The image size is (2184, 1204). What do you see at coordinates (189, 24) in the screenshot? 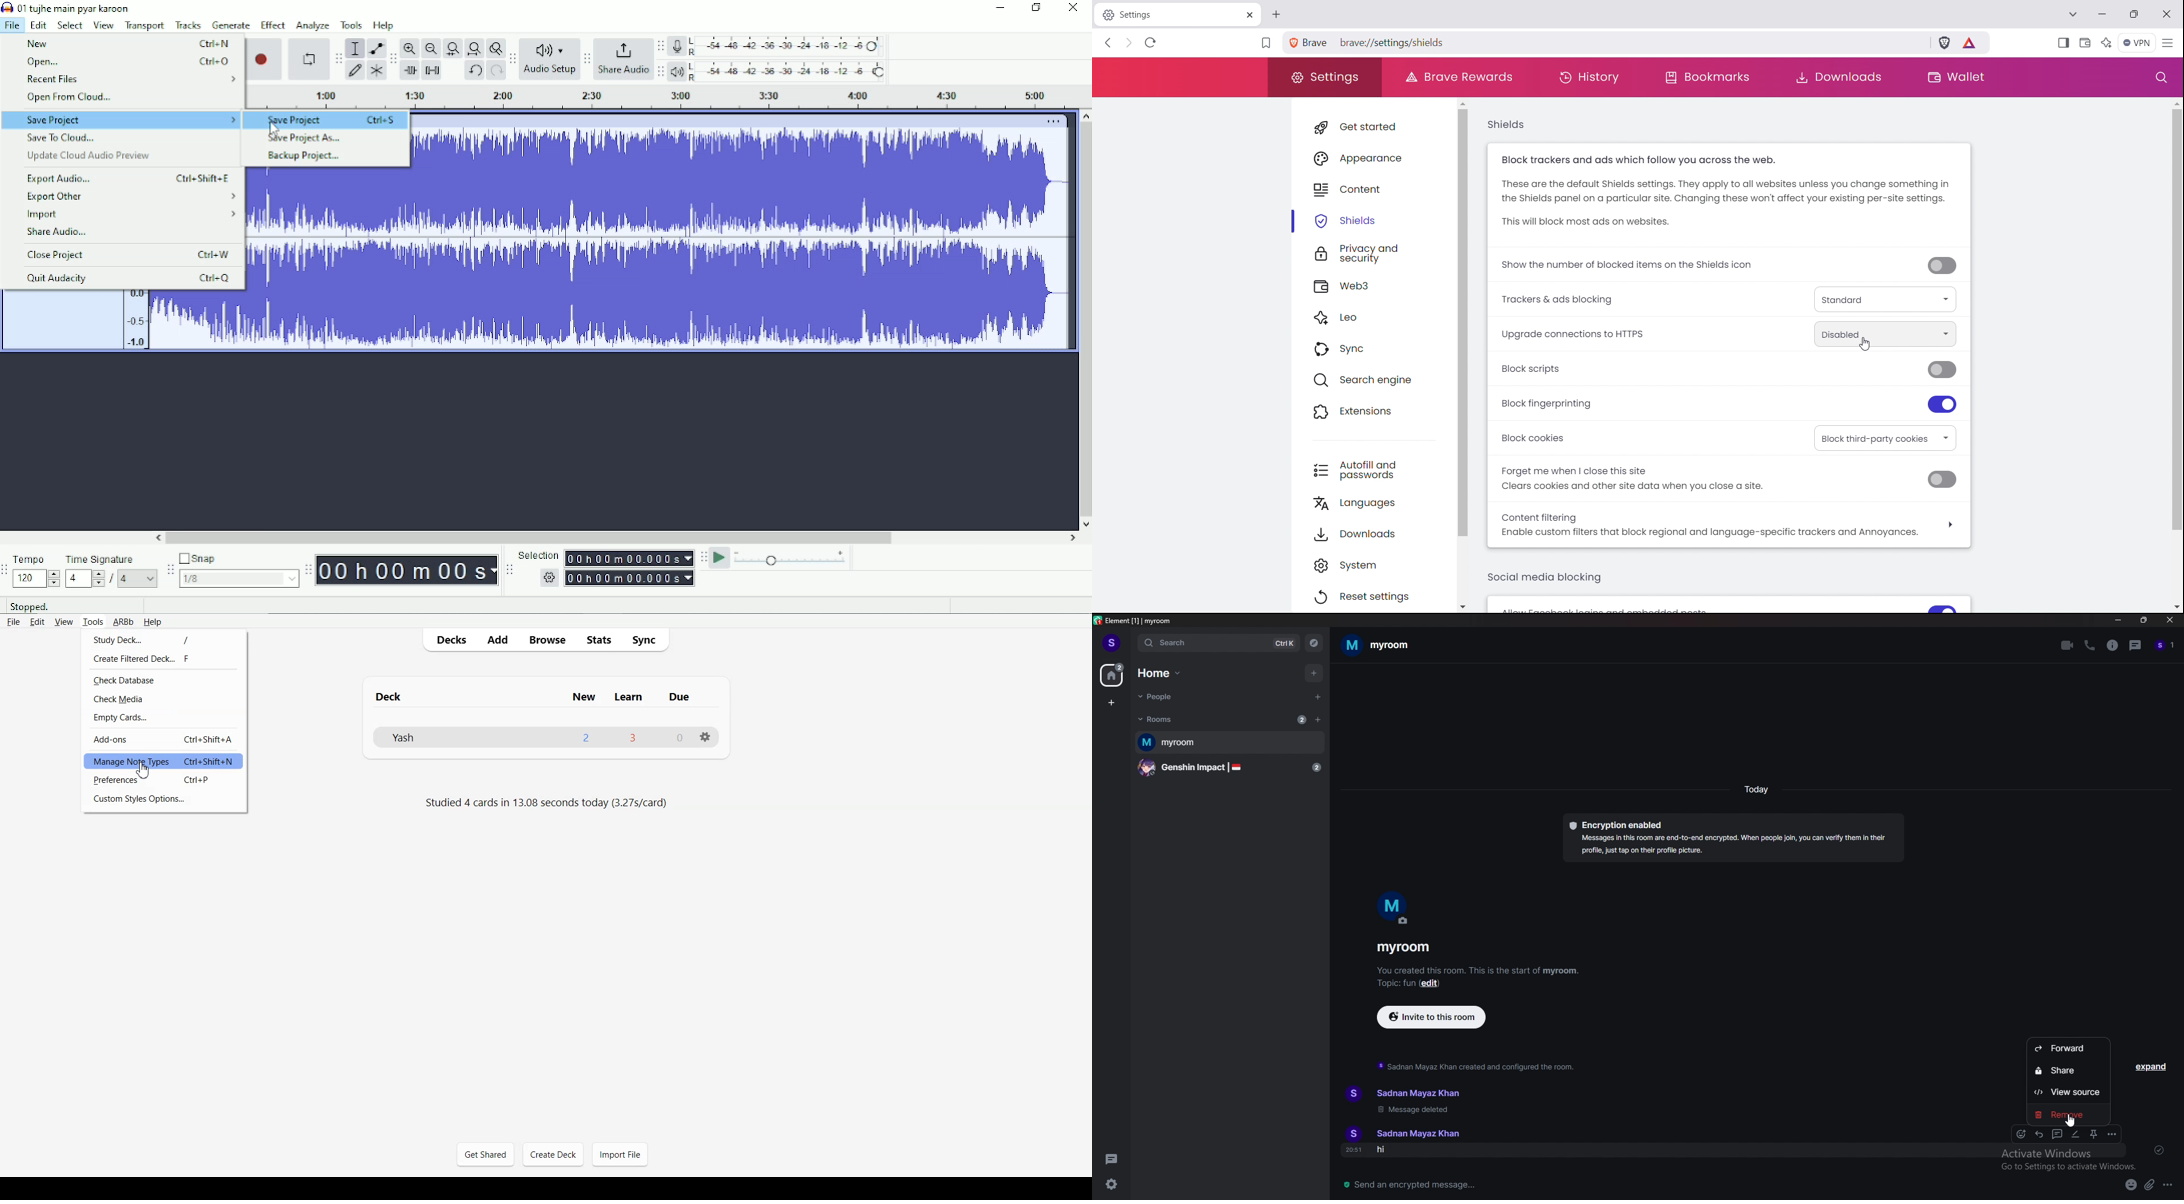
I see `Tracks` at bounding box center [189, 24].